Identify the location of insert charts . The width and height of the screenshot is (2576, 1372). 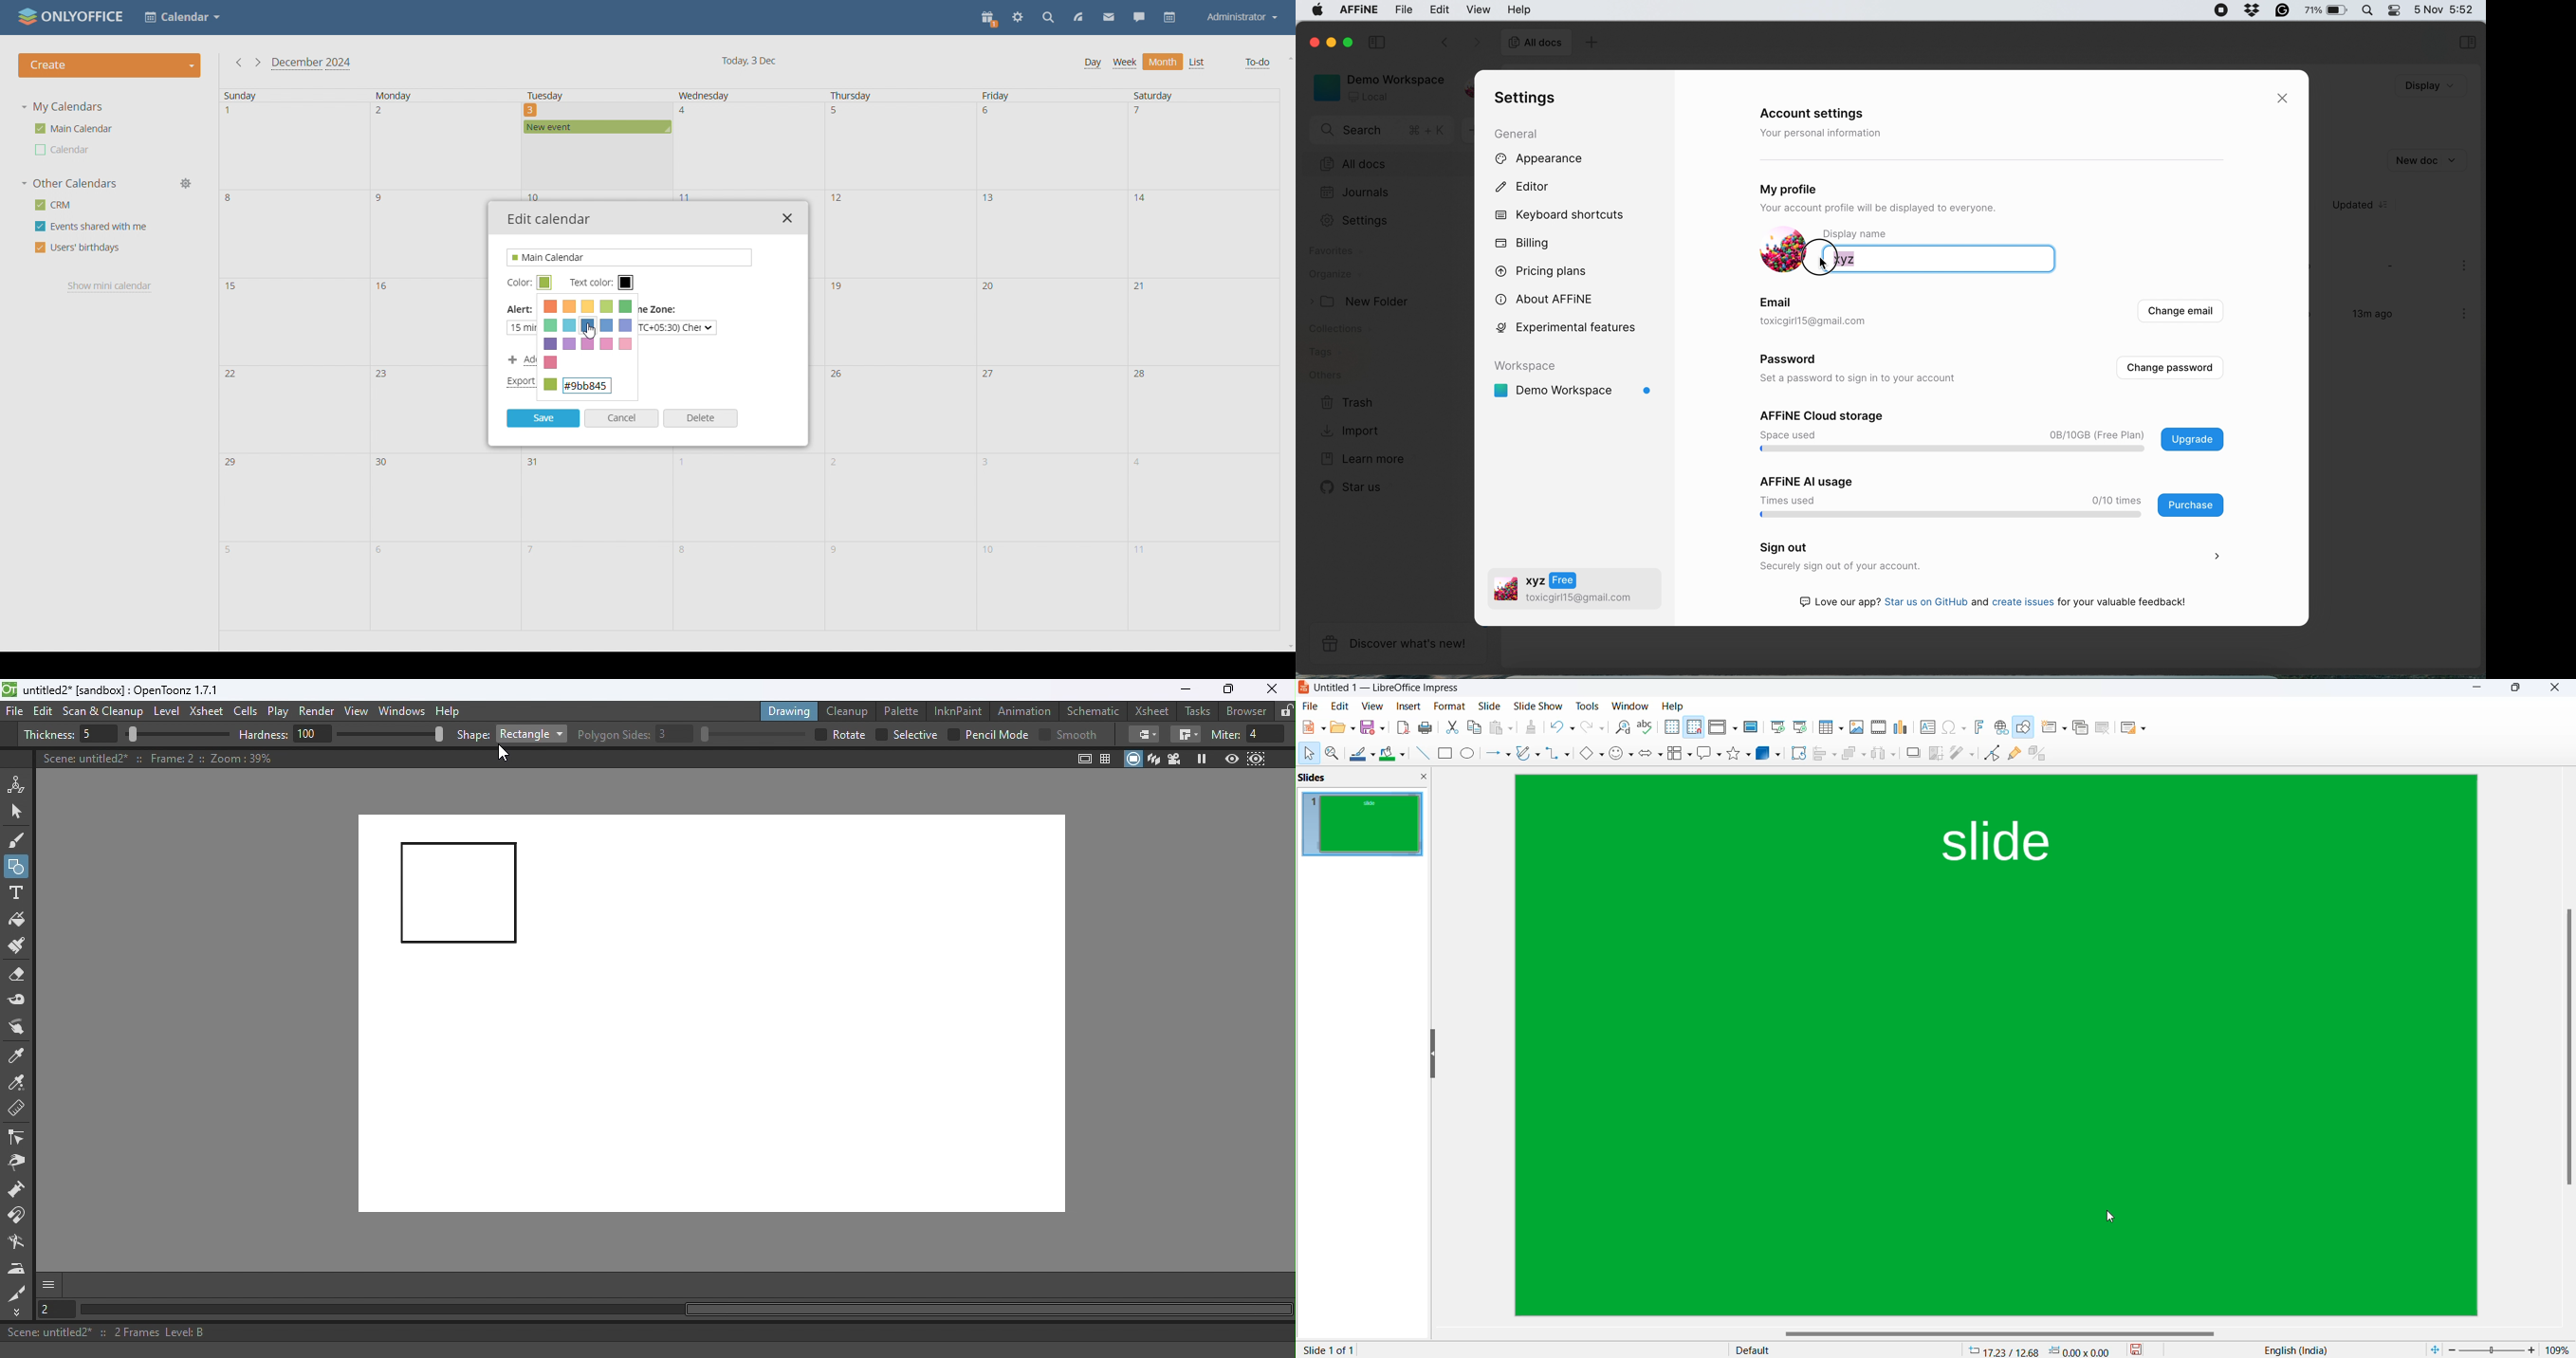
(1902, 727).